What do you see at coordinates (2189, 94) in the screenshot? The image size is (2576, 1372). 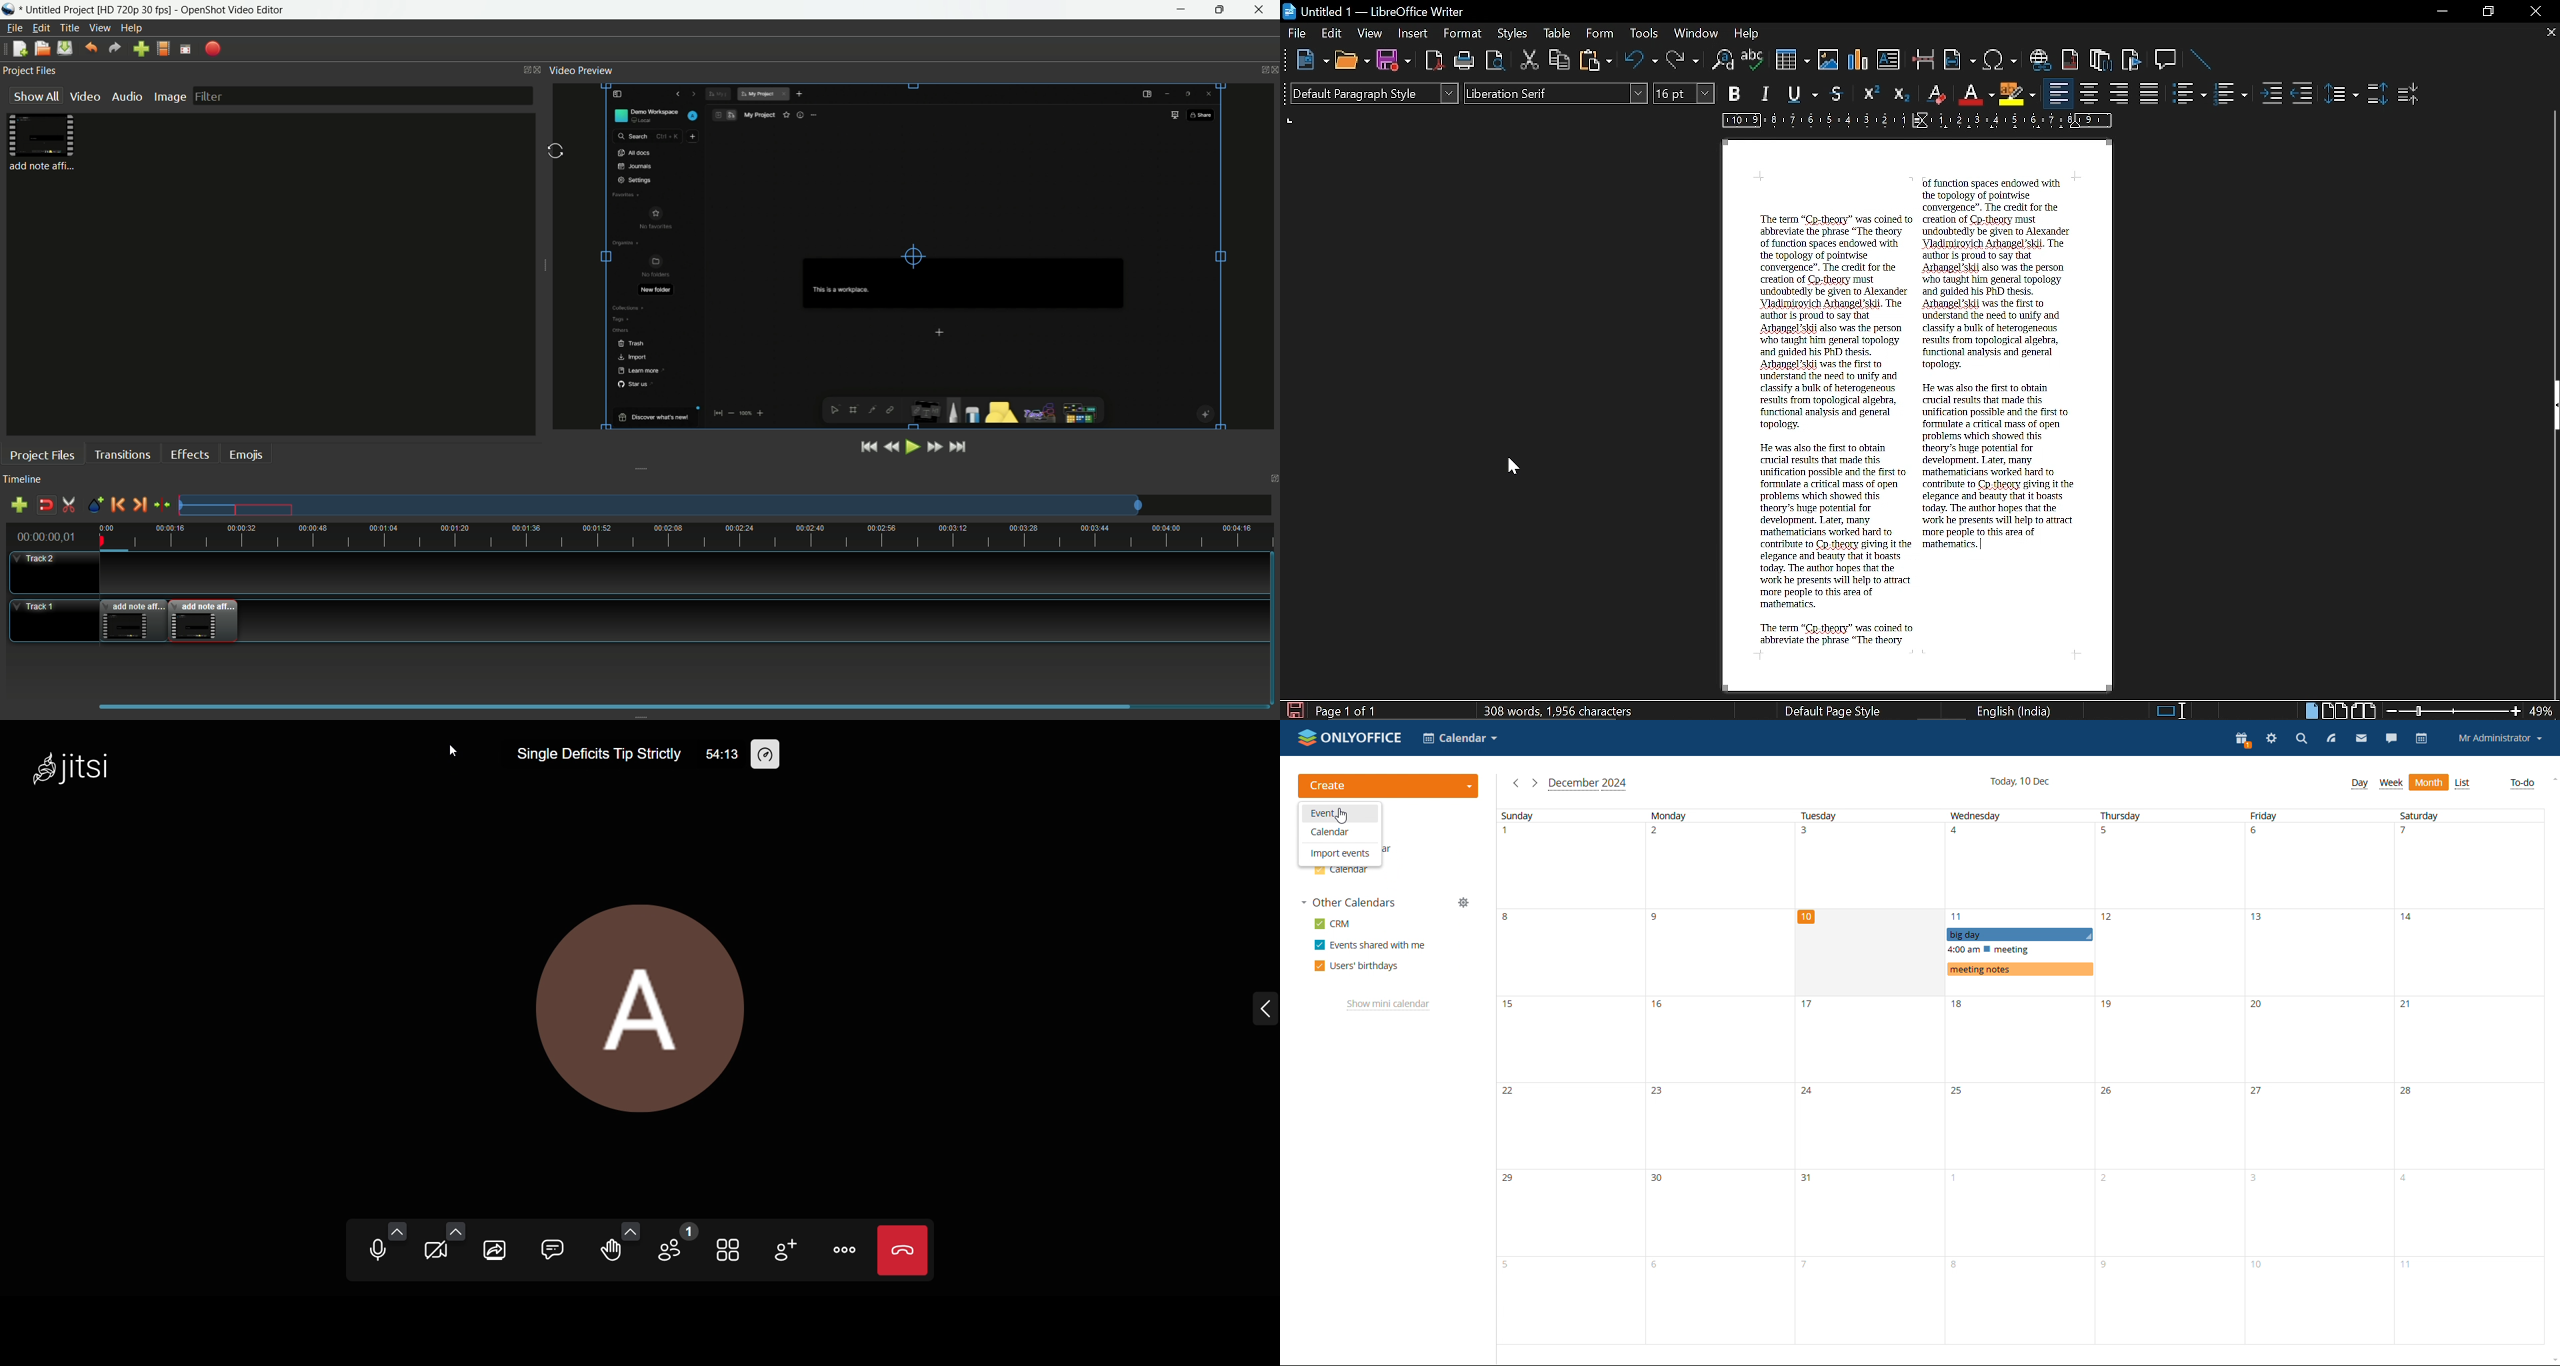 I see `Toggle unordered list` at bounding box center [2189, 94].